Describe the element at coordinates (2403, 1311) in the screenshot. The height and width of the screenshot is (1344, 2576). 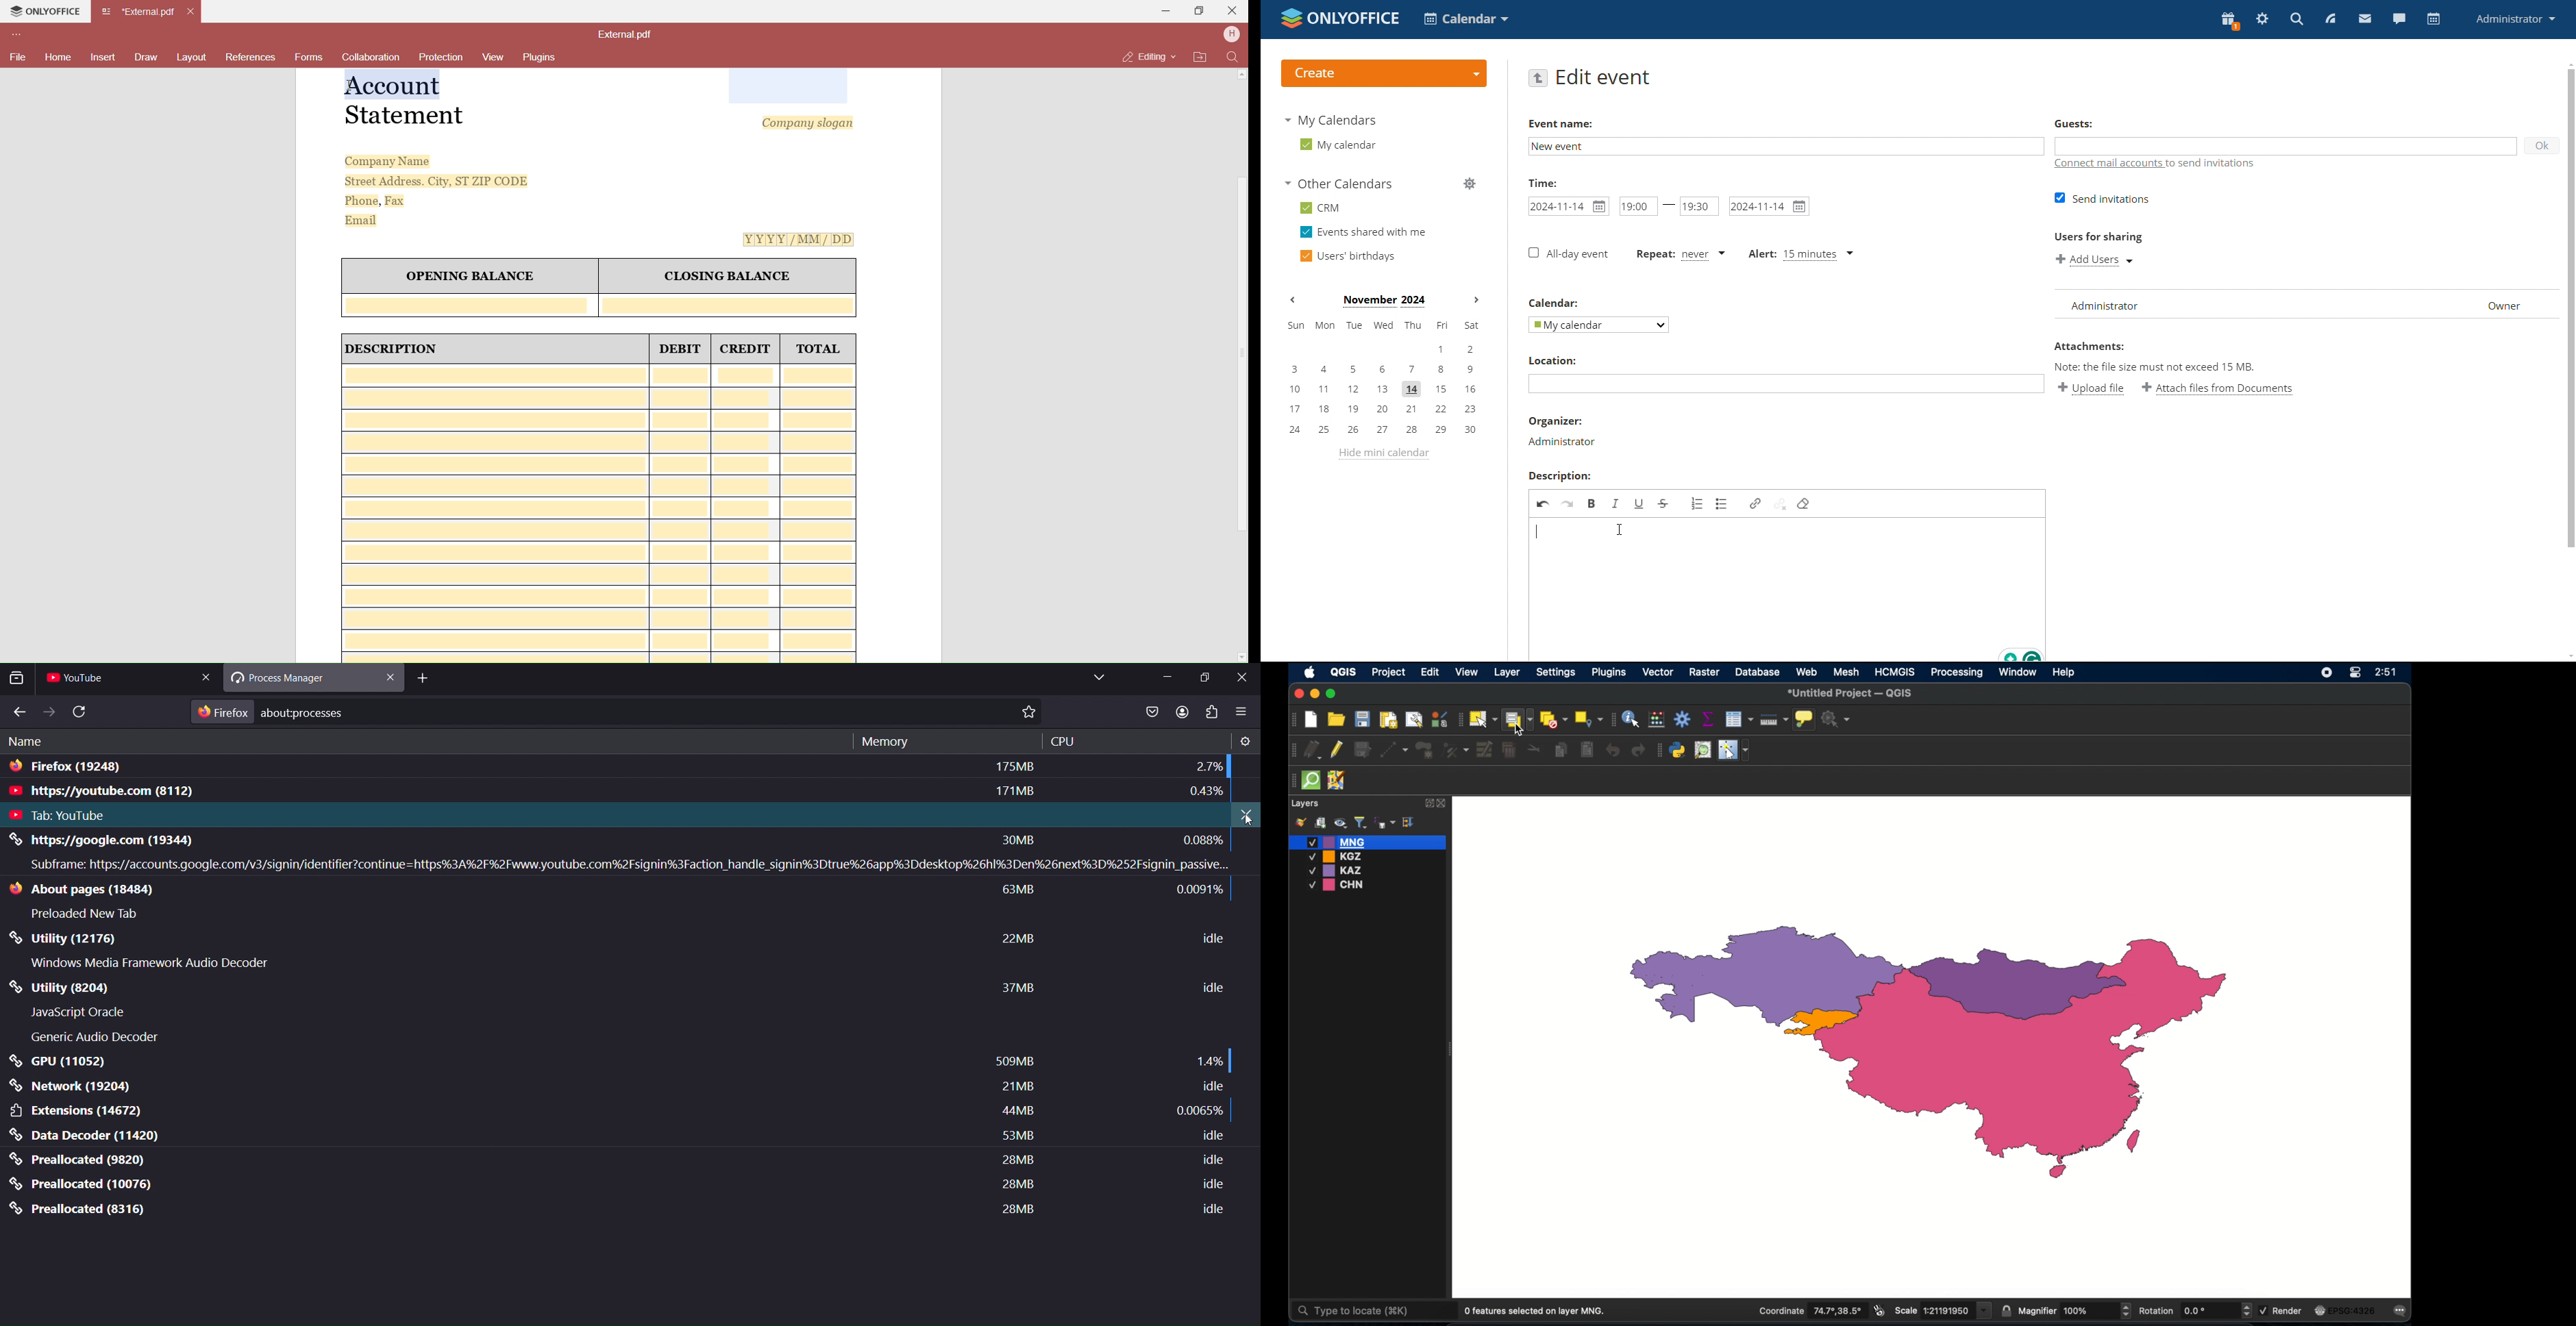
I see `messages` at that location.